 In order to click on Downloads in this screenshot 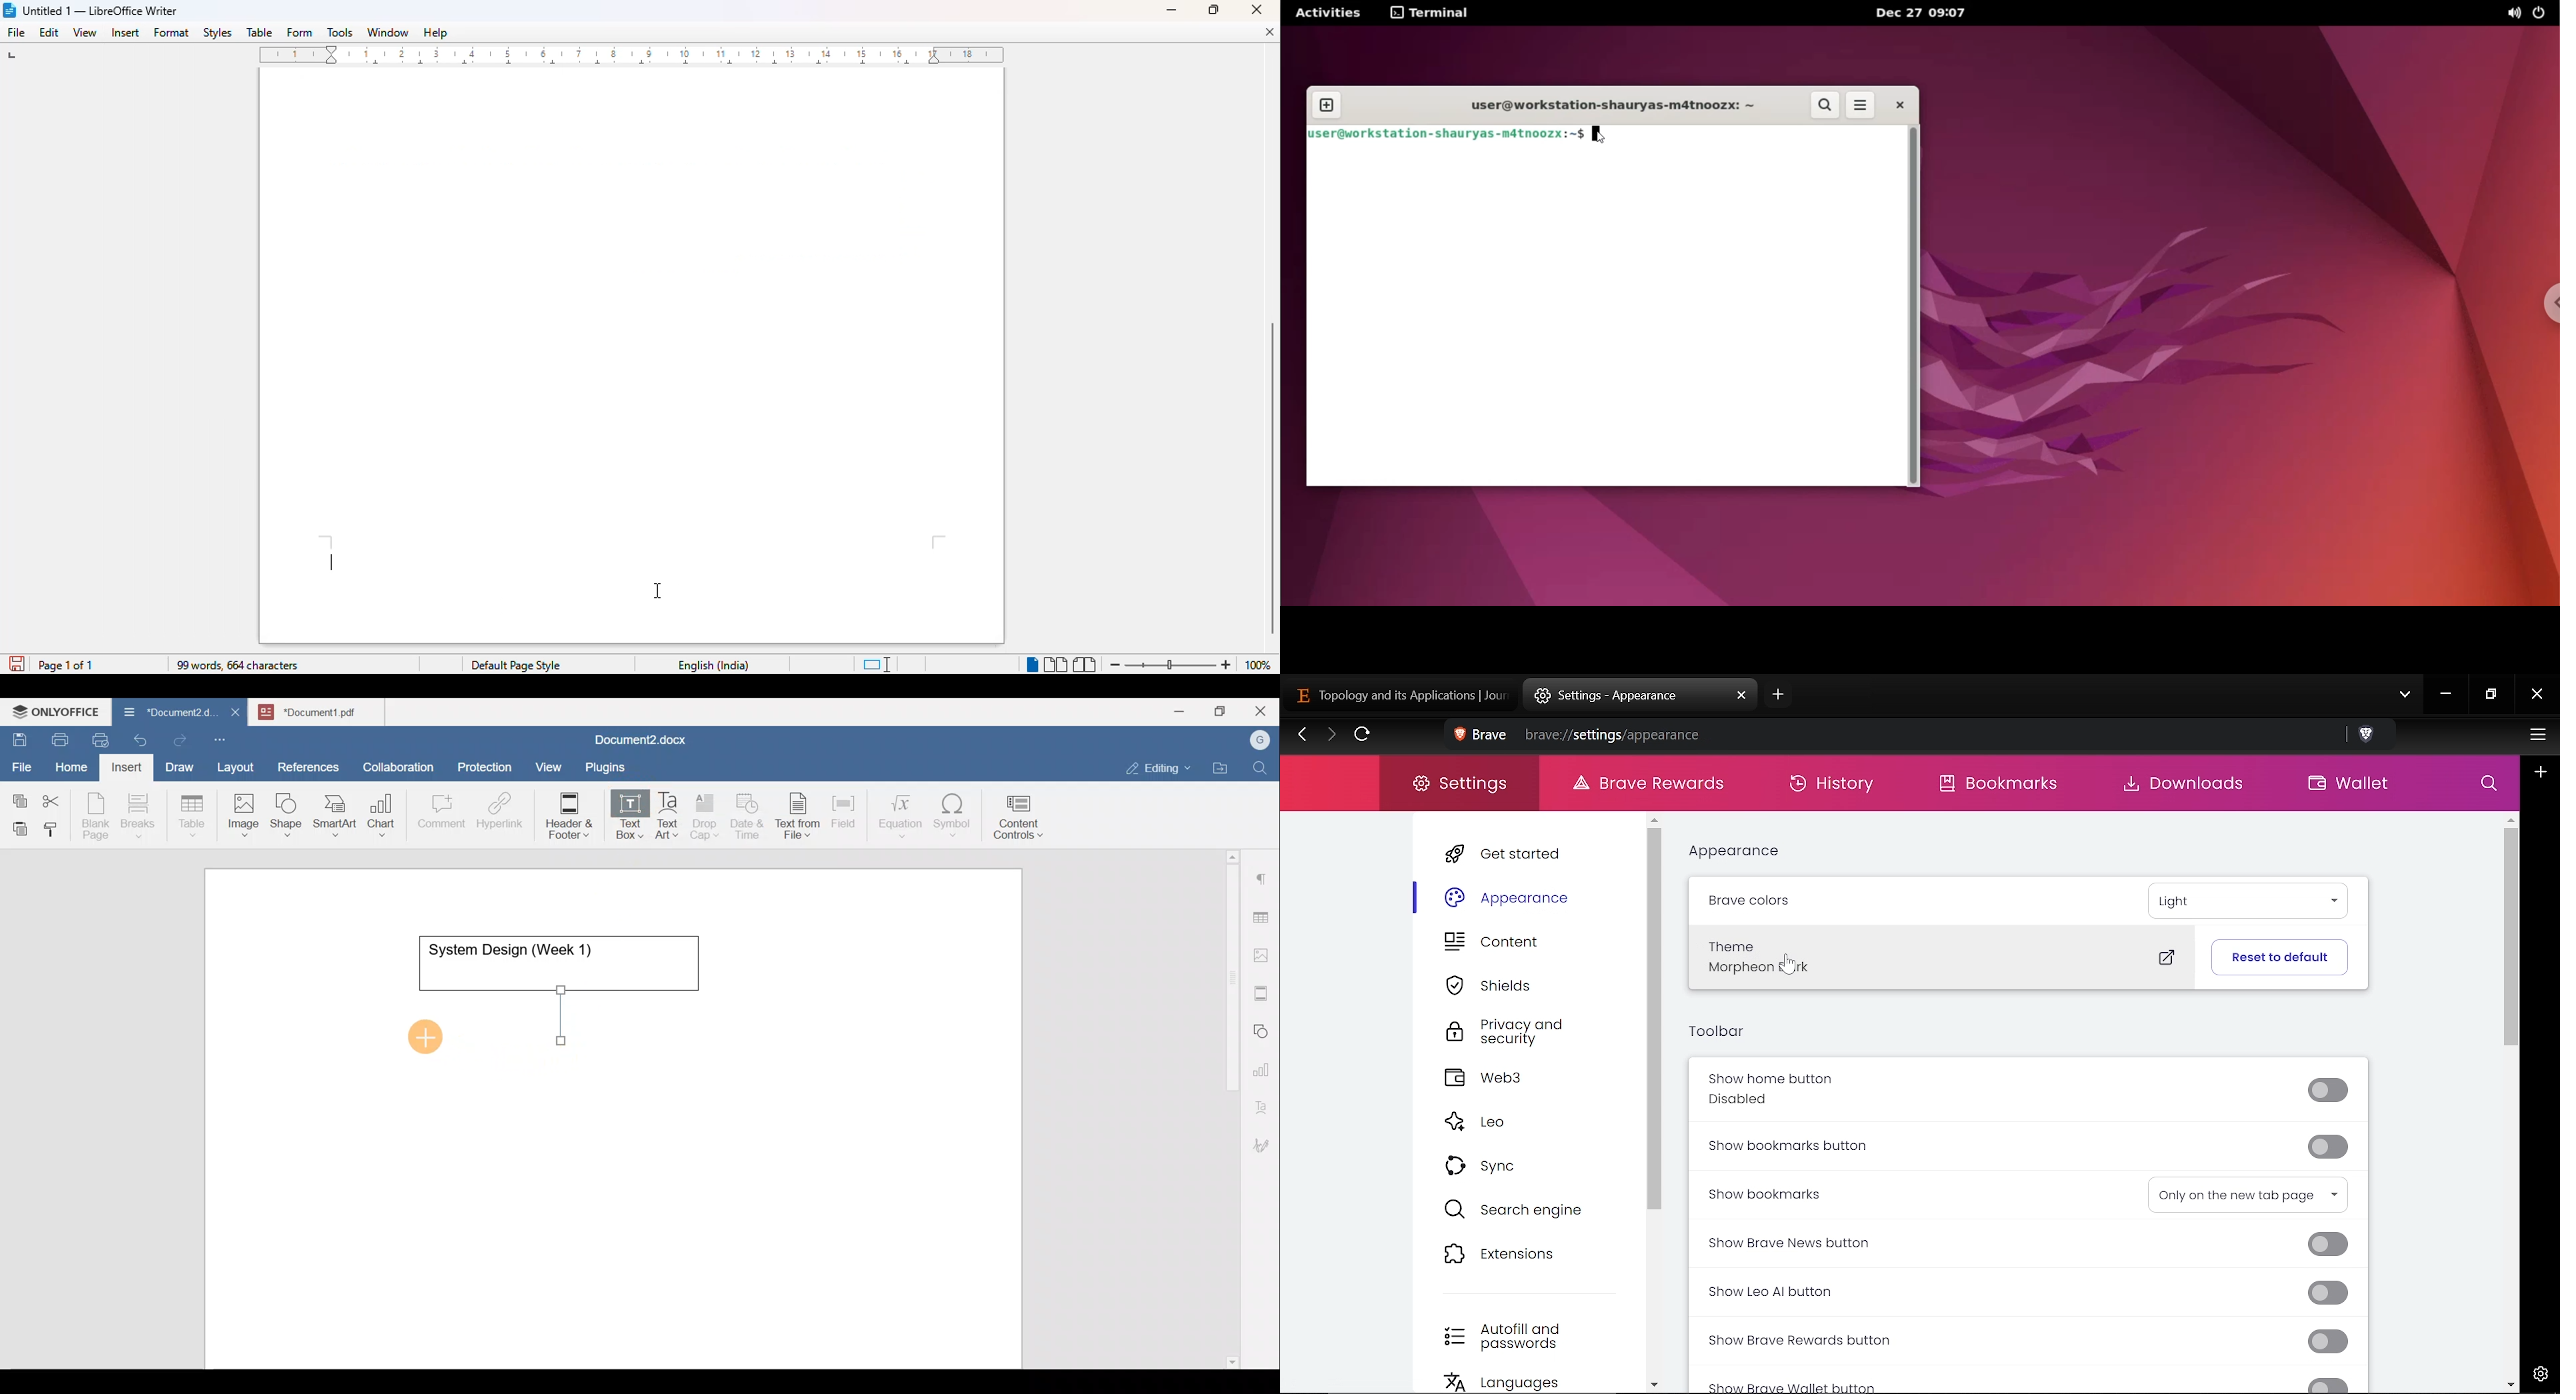, I will do `click(2188, 785)`.